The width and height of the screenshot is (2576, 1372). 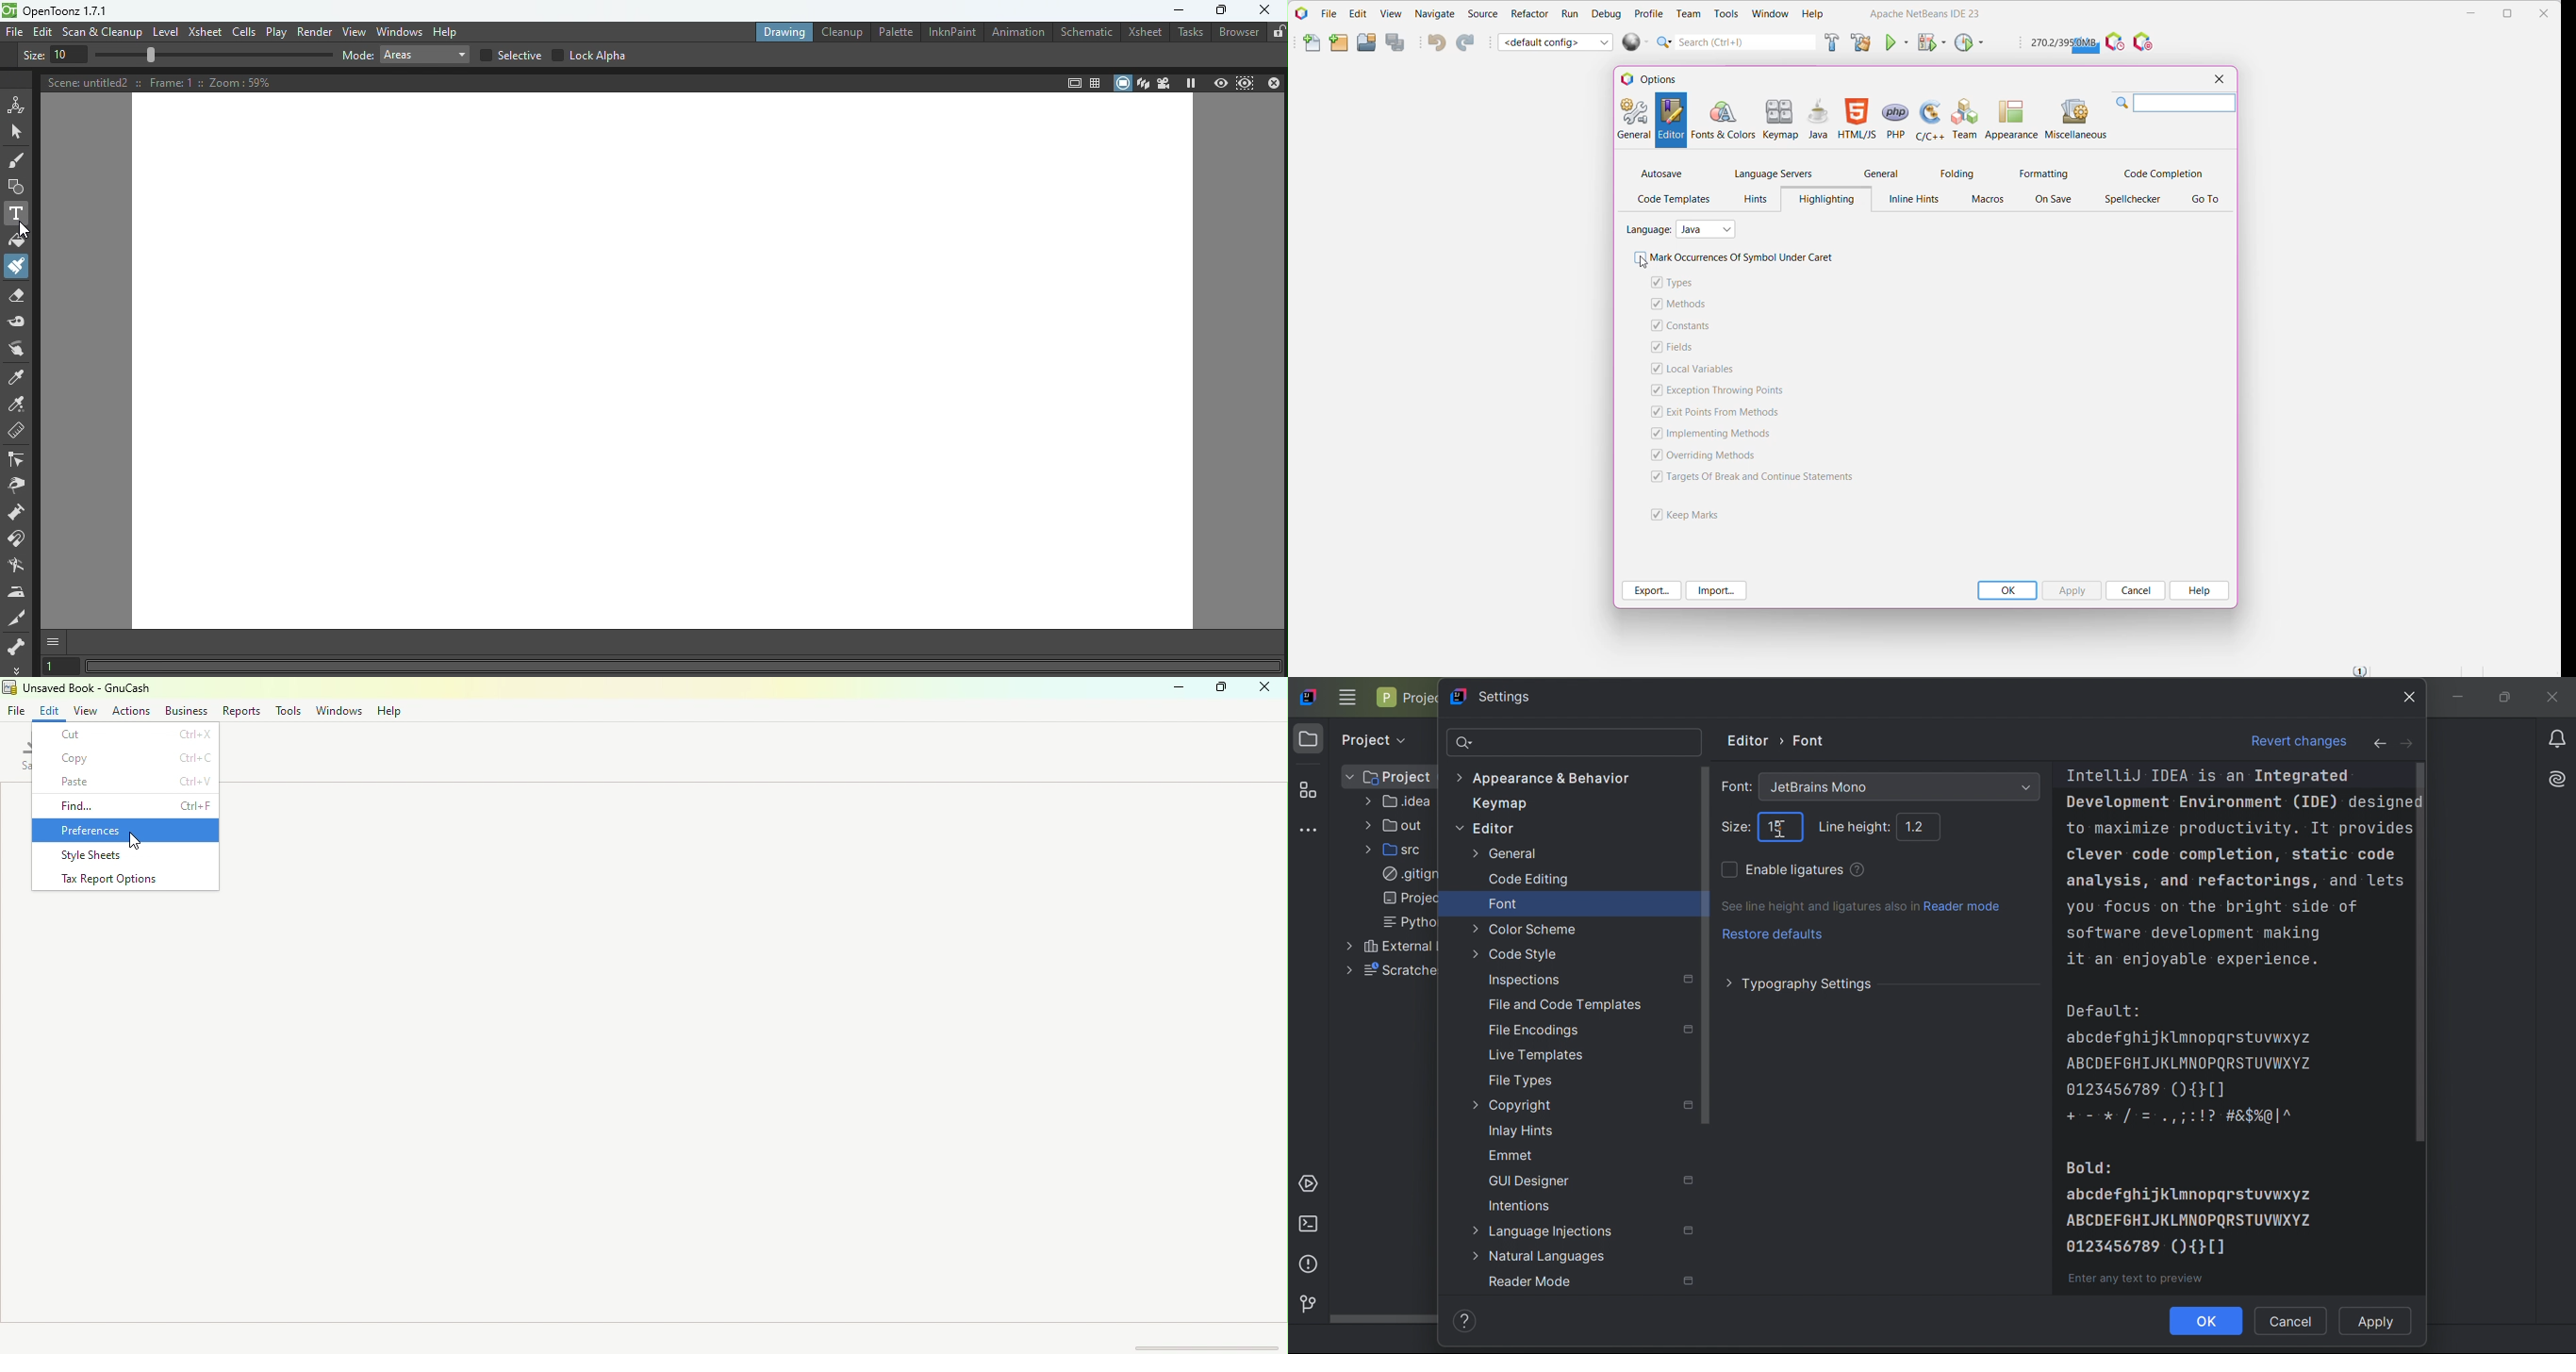 What do you see at coordinates (1688, 1029) in the screenshot?
I see `Settings marked with this icon are only applied to the current project. Non-marked settings are applied to all projects.` at bounding box center [1688, 1029].